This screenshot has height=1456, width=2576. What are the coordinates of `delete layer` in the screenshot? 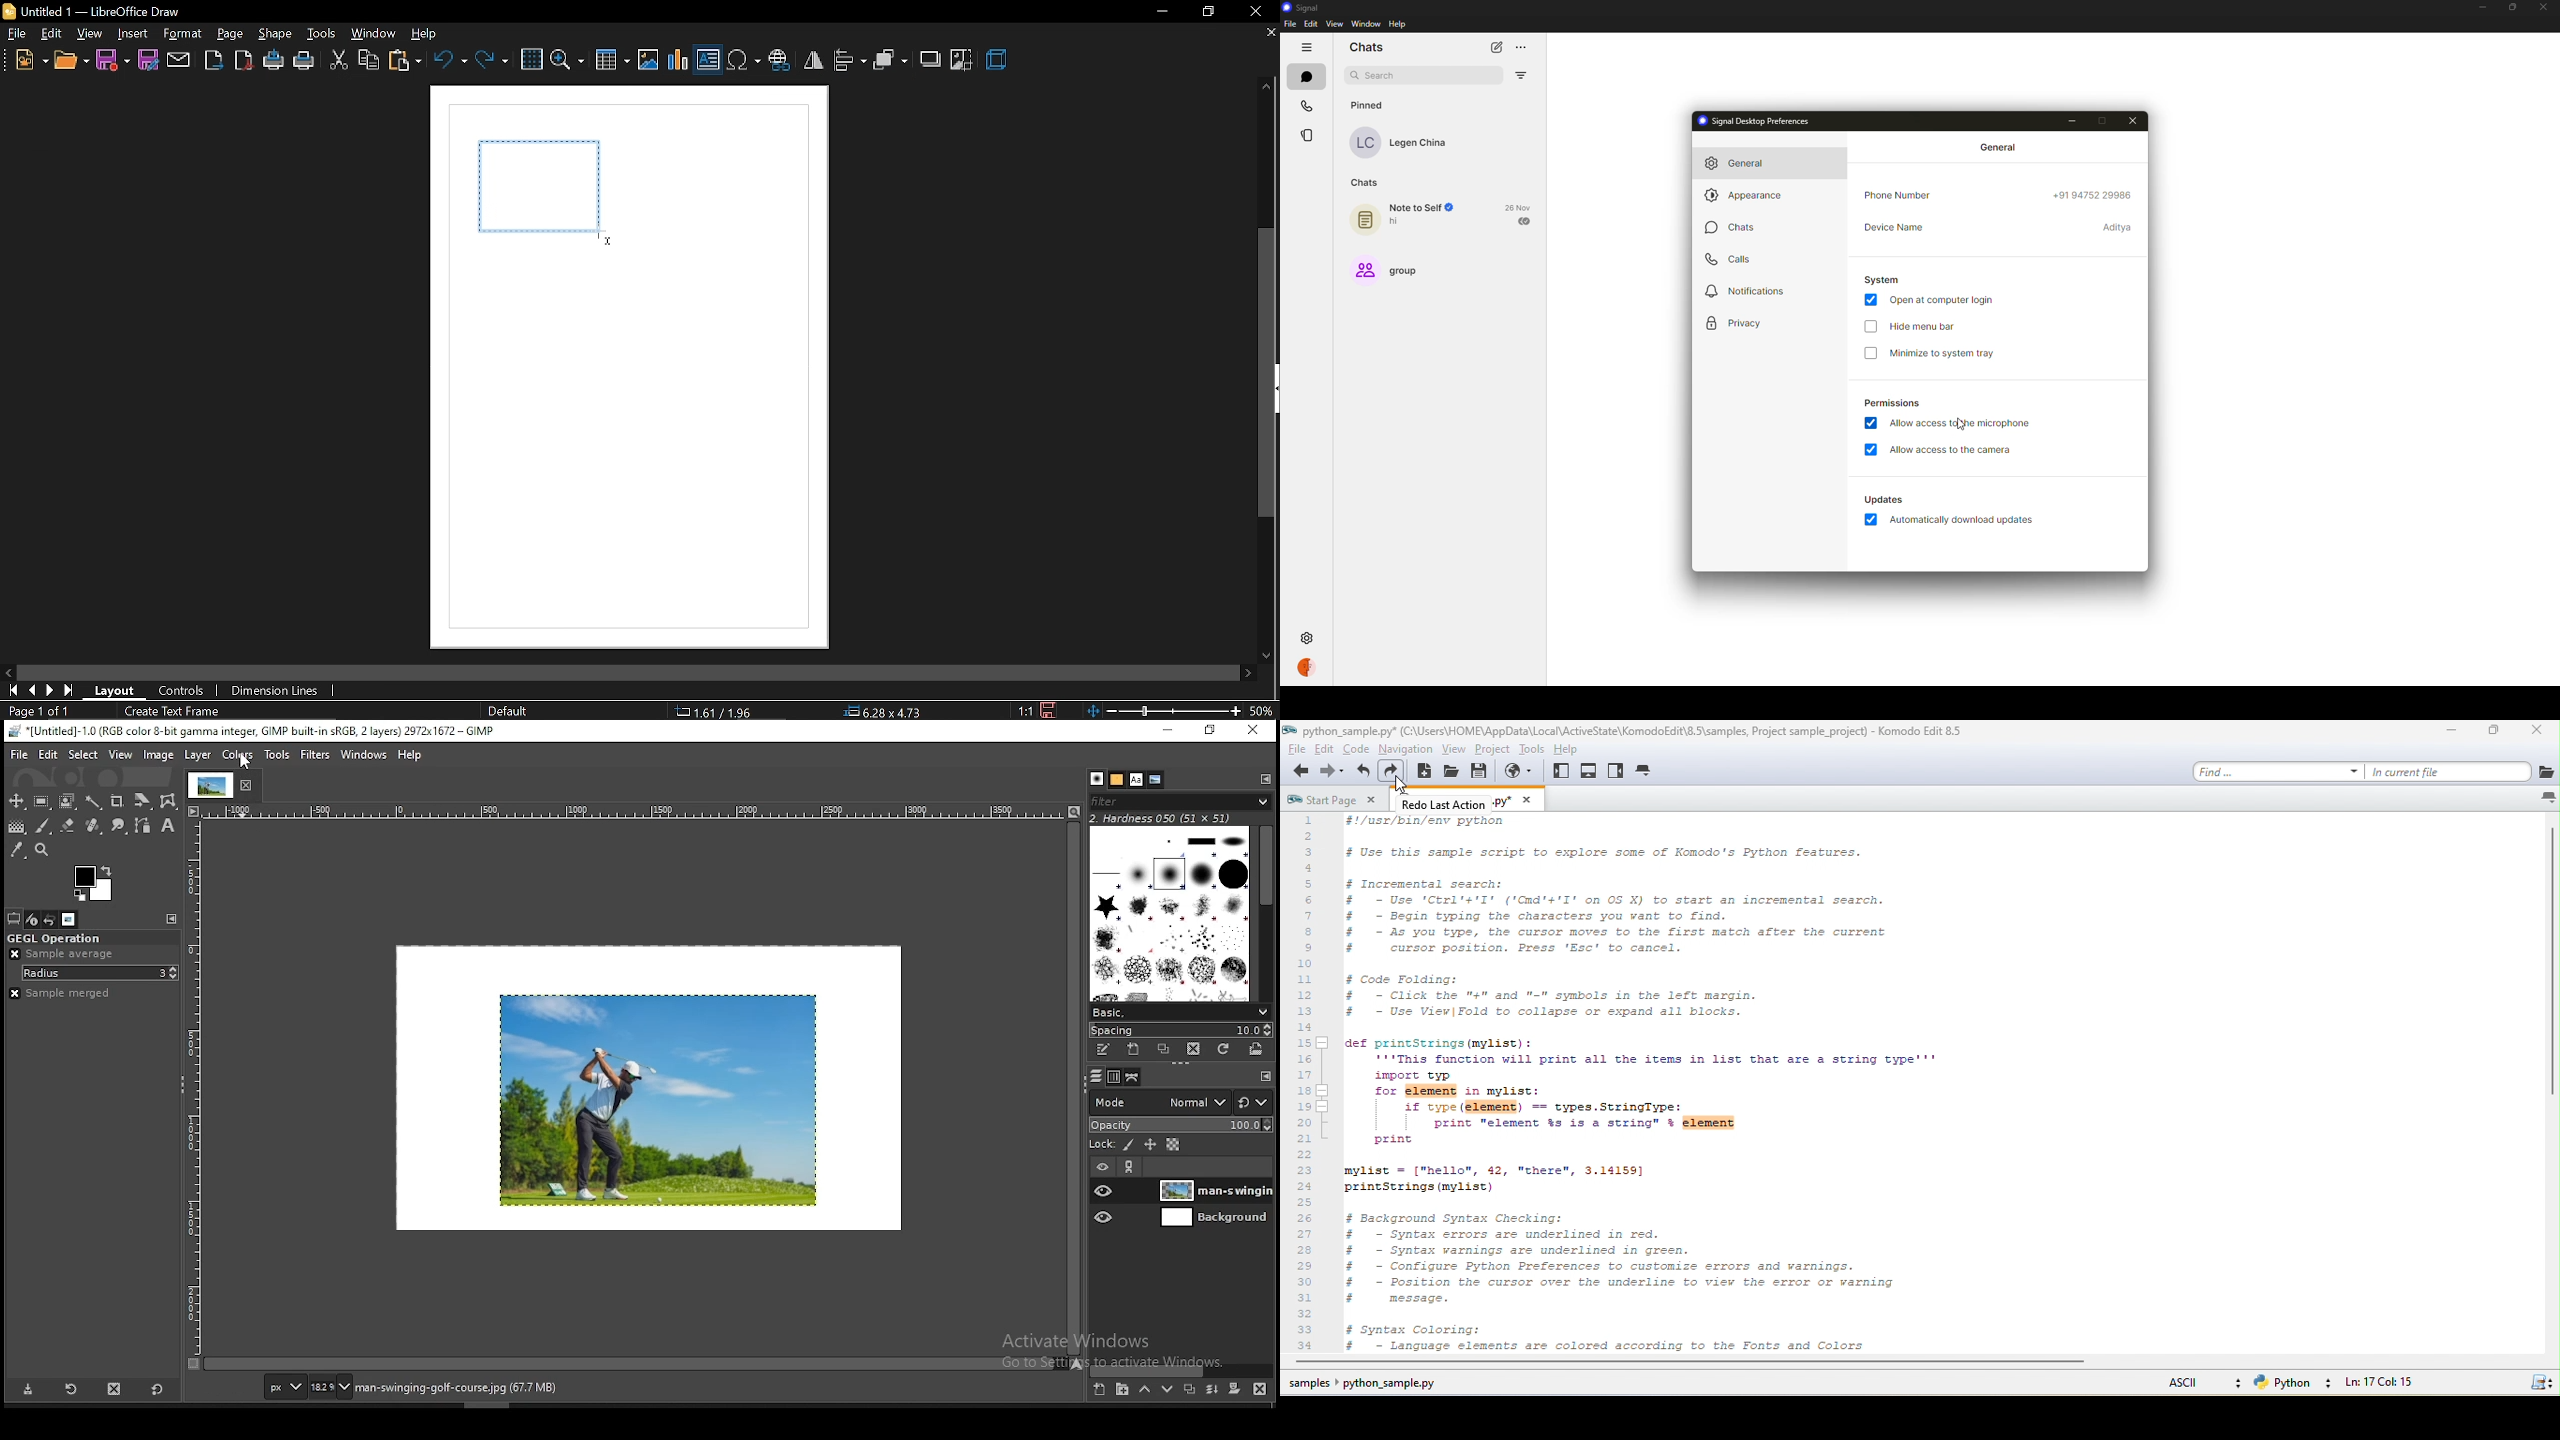 It's located at (1260, 1390).